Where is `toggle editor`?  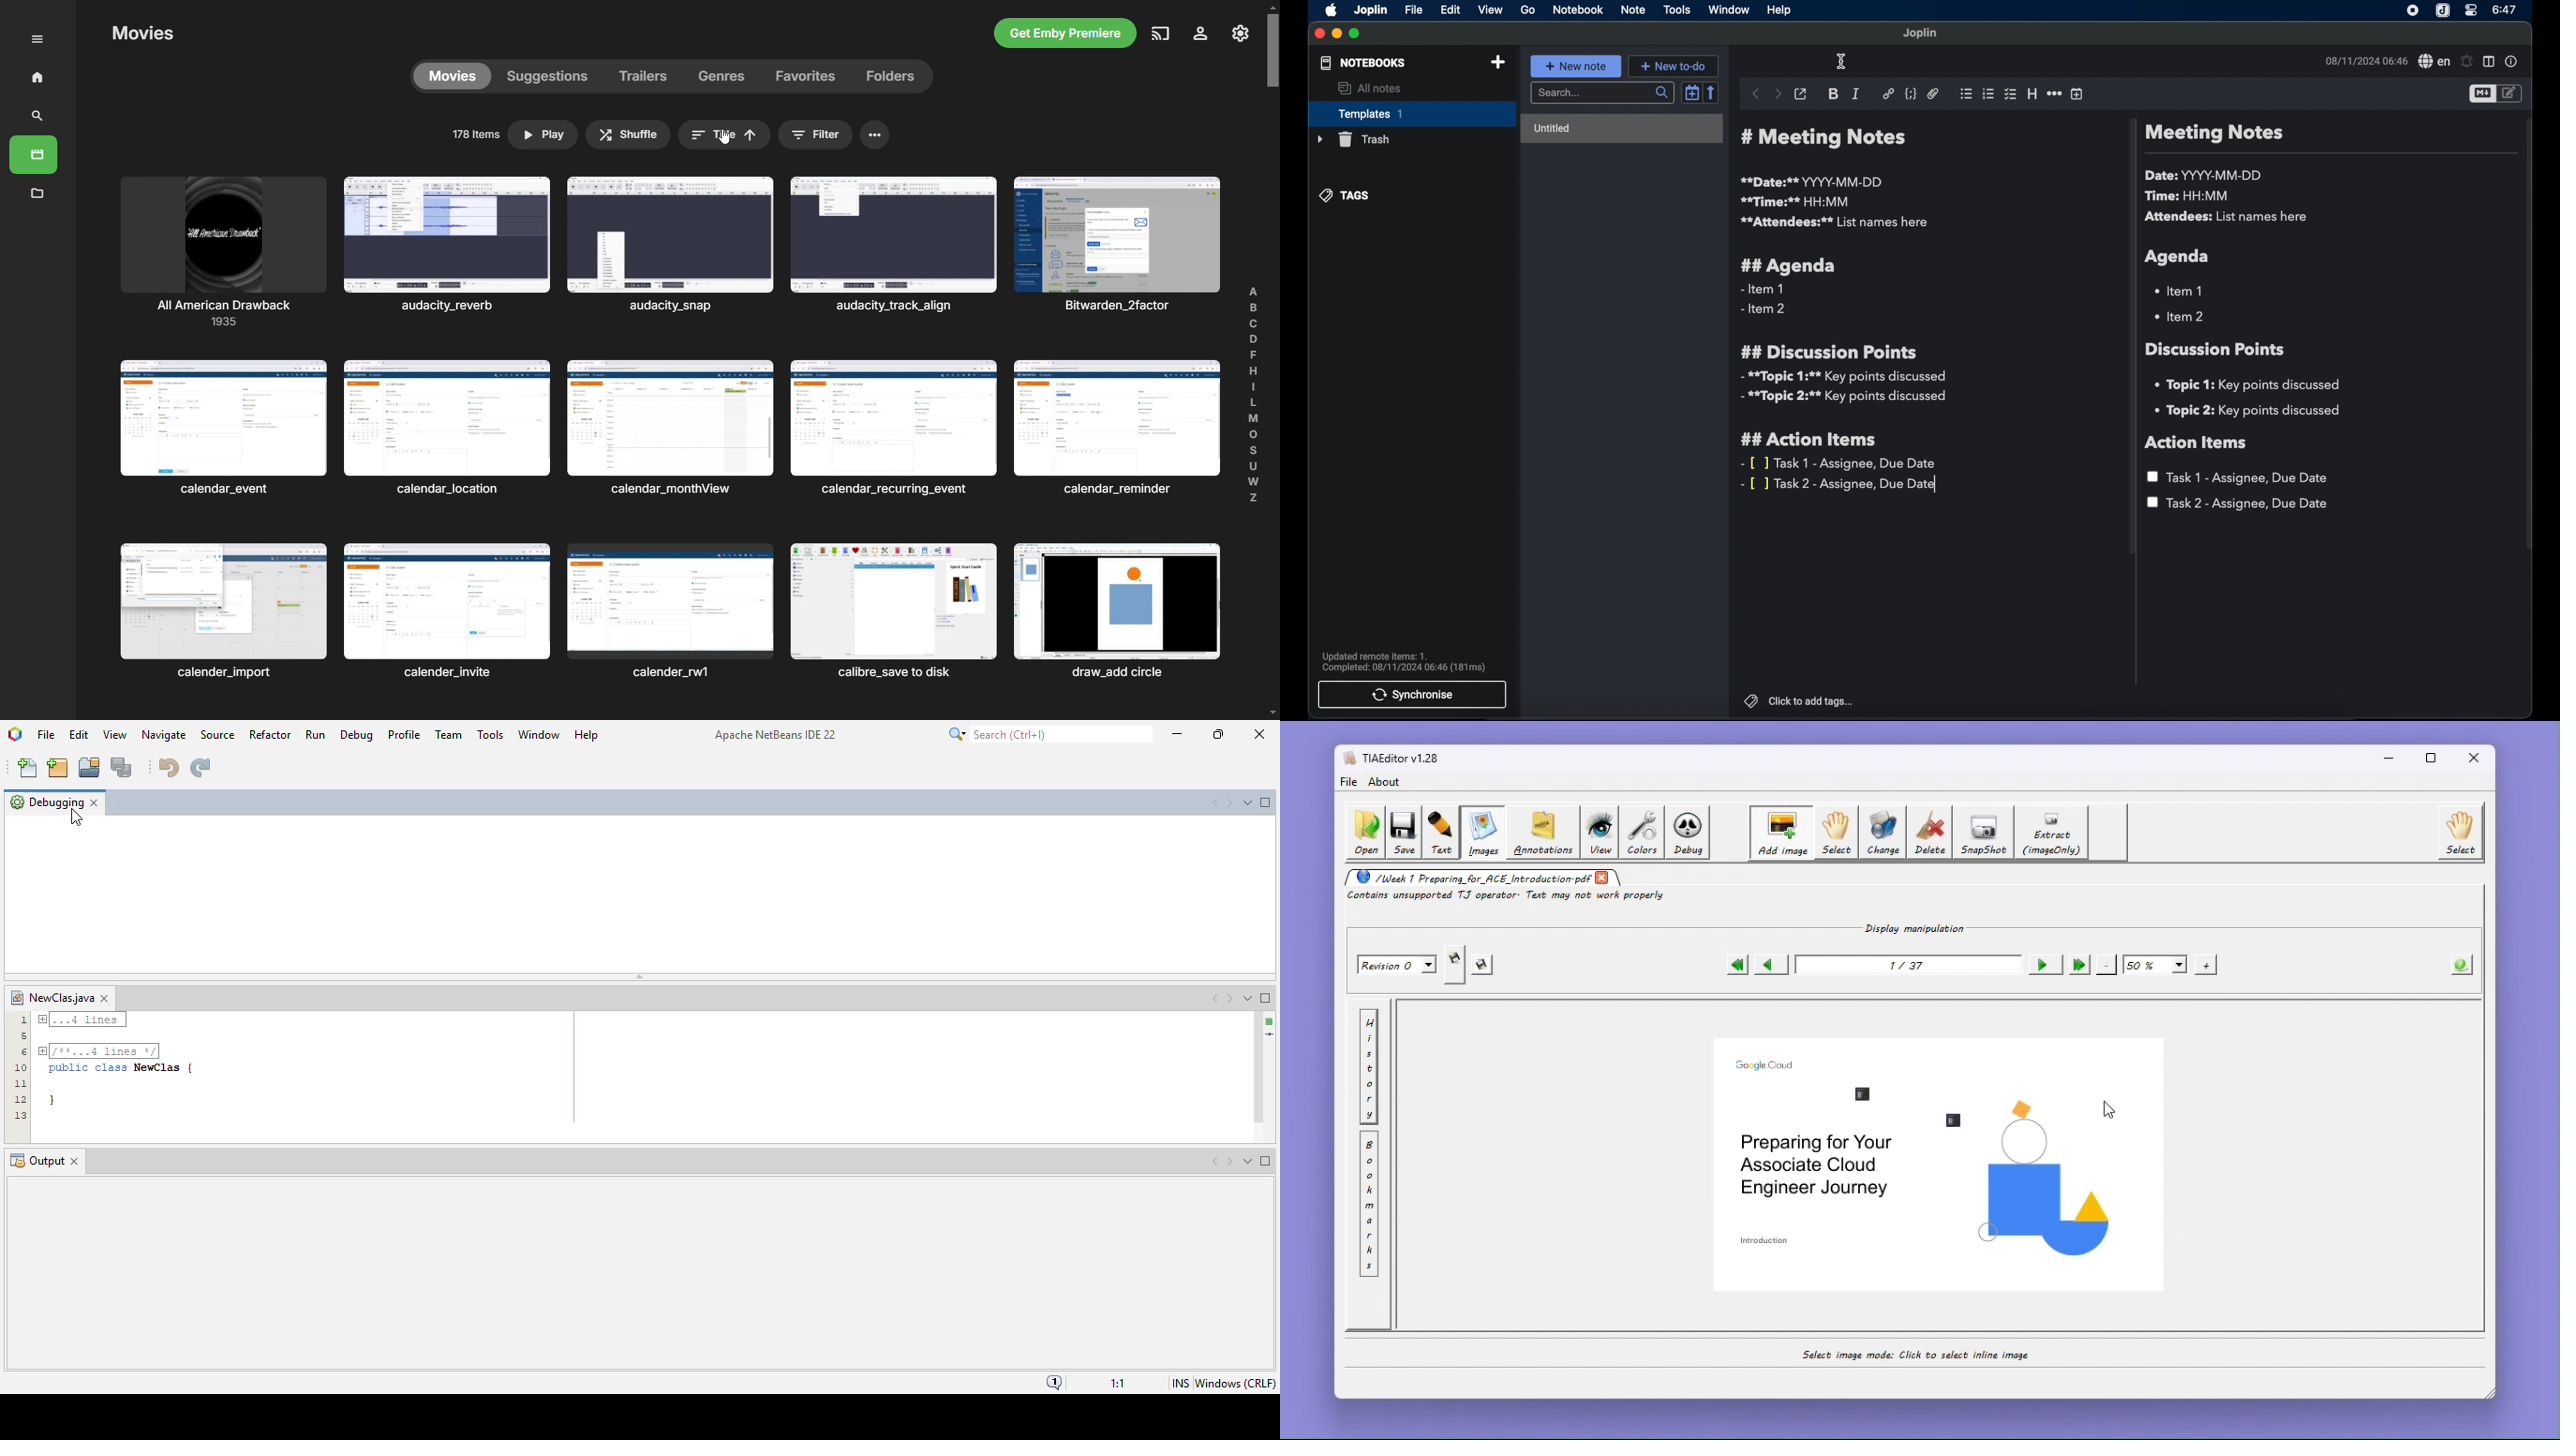 toggle editor is located at coordinates (2480, 95).